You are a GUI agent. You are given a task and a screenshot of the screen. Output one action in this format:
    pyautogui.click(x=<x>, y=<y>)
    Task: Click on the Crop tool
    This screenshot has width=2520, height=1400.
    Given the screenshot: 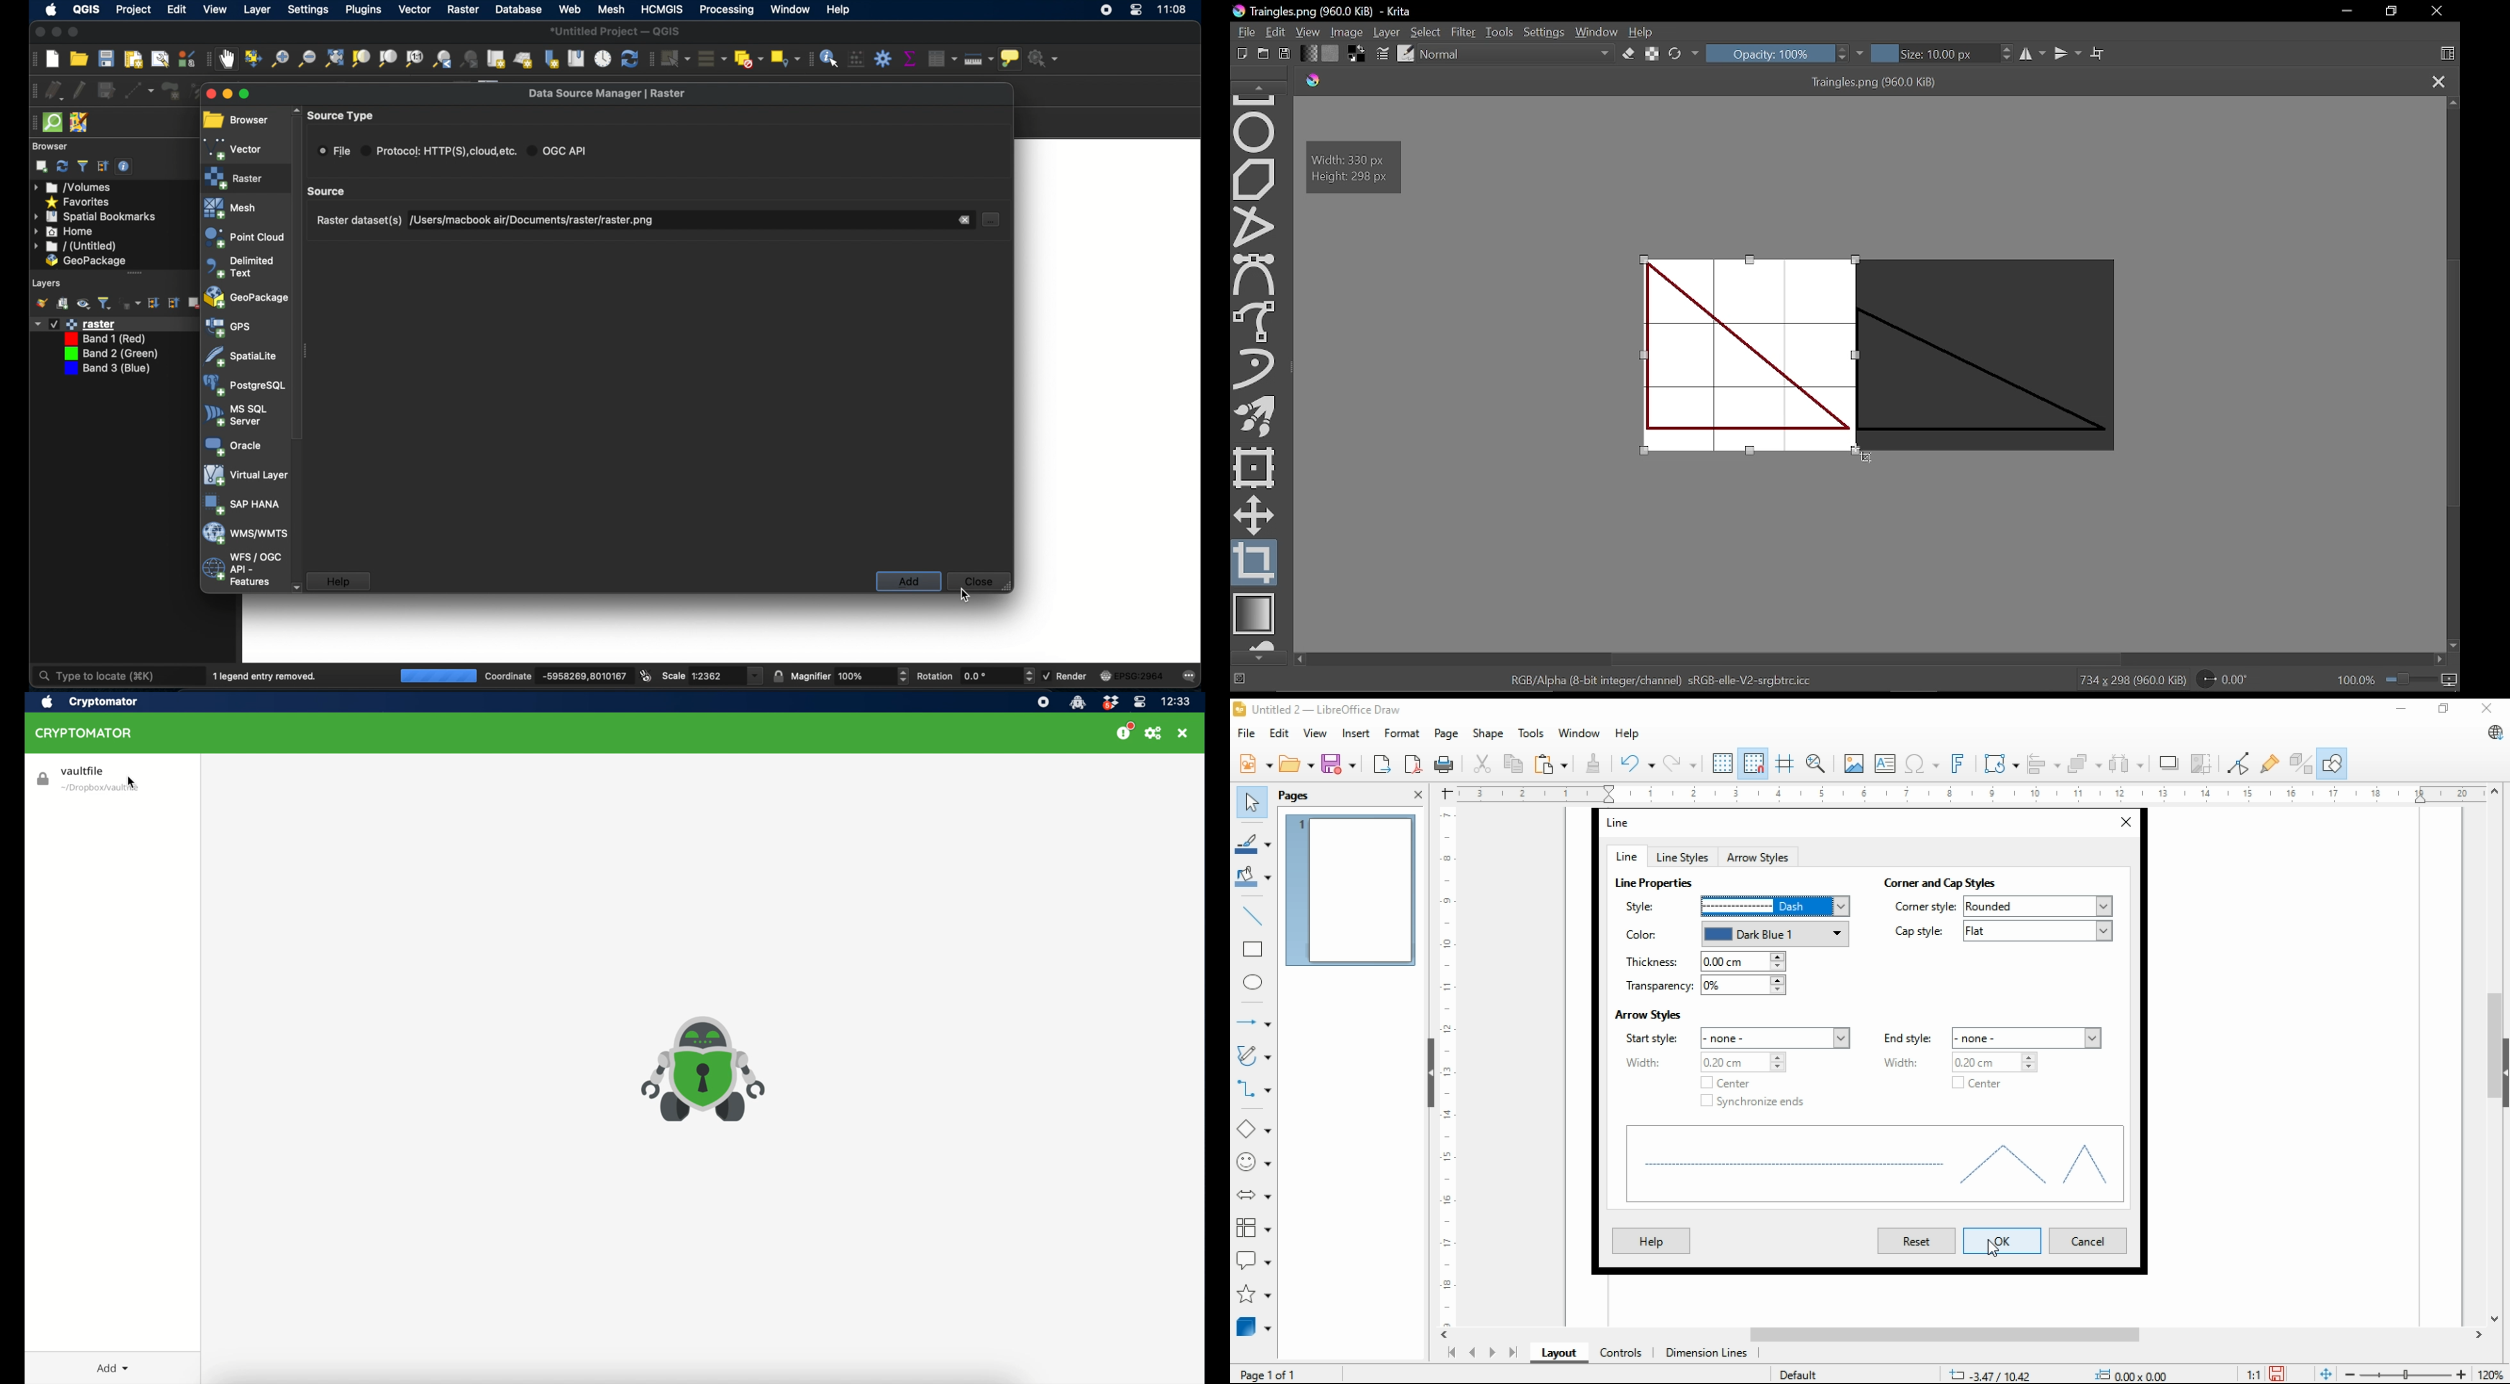 What is the action you would take?
    pyautogui.click(x=1255, y=563)
    